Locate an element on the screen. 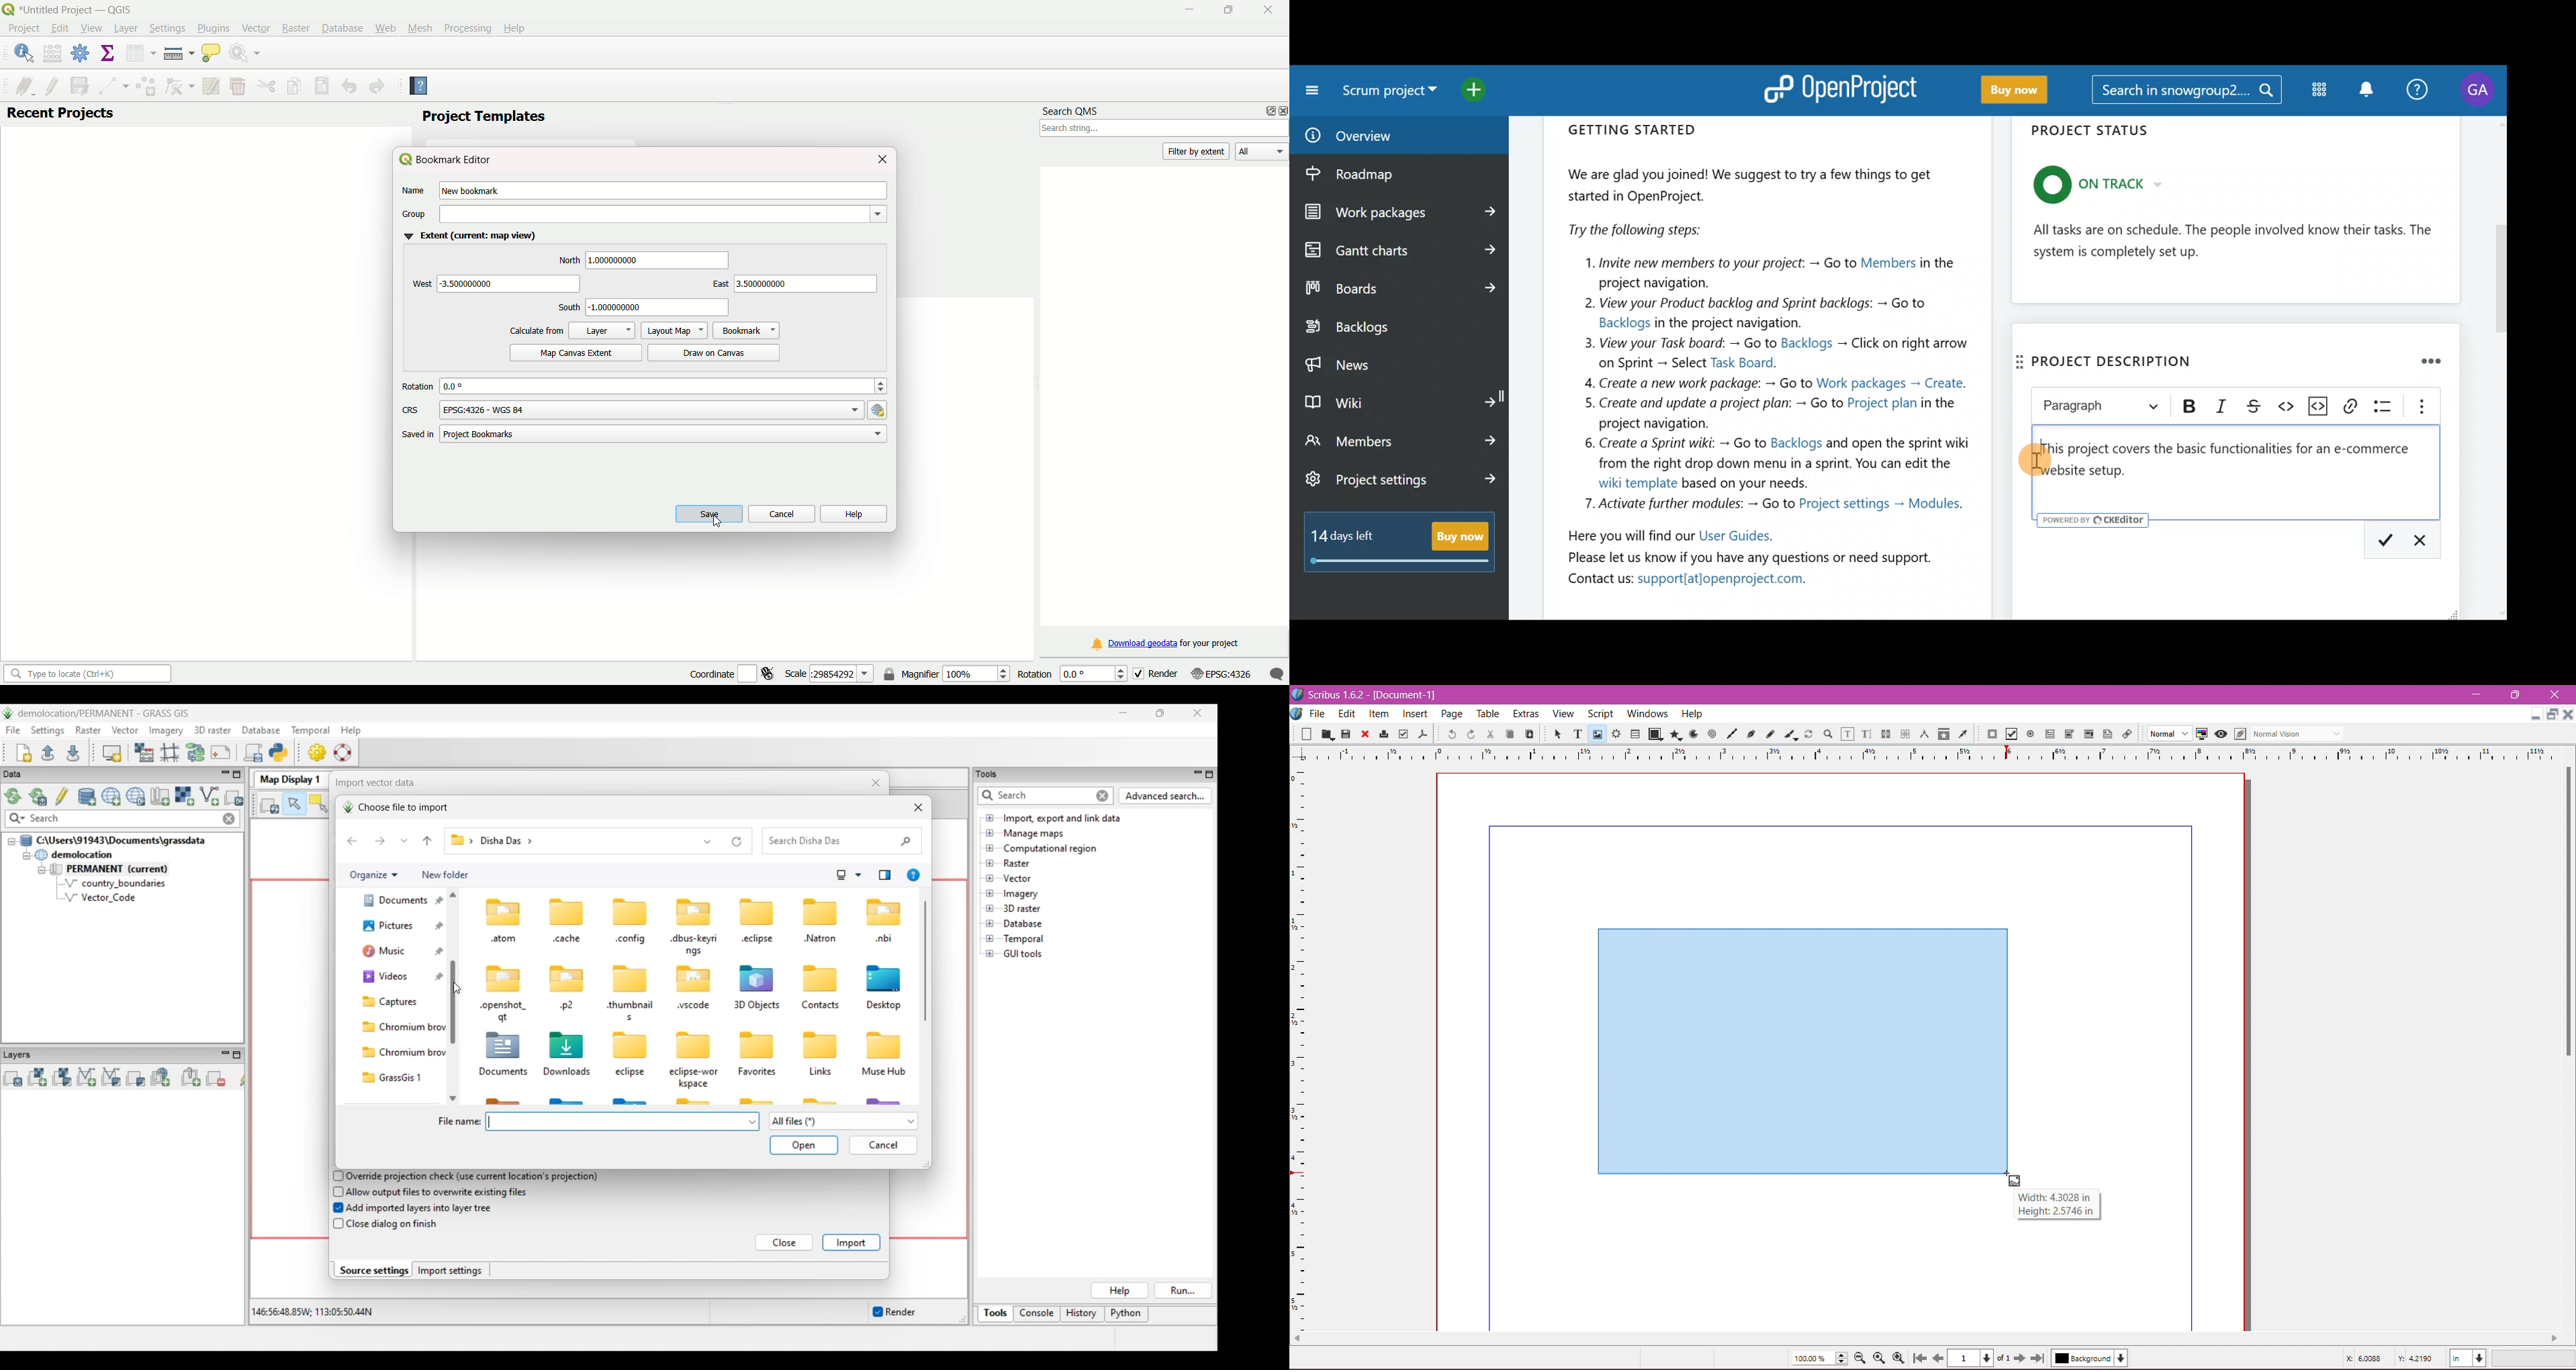 This screenshot has width=2576, height=1372. Go to last page is located at coordinates (2038, 1358).